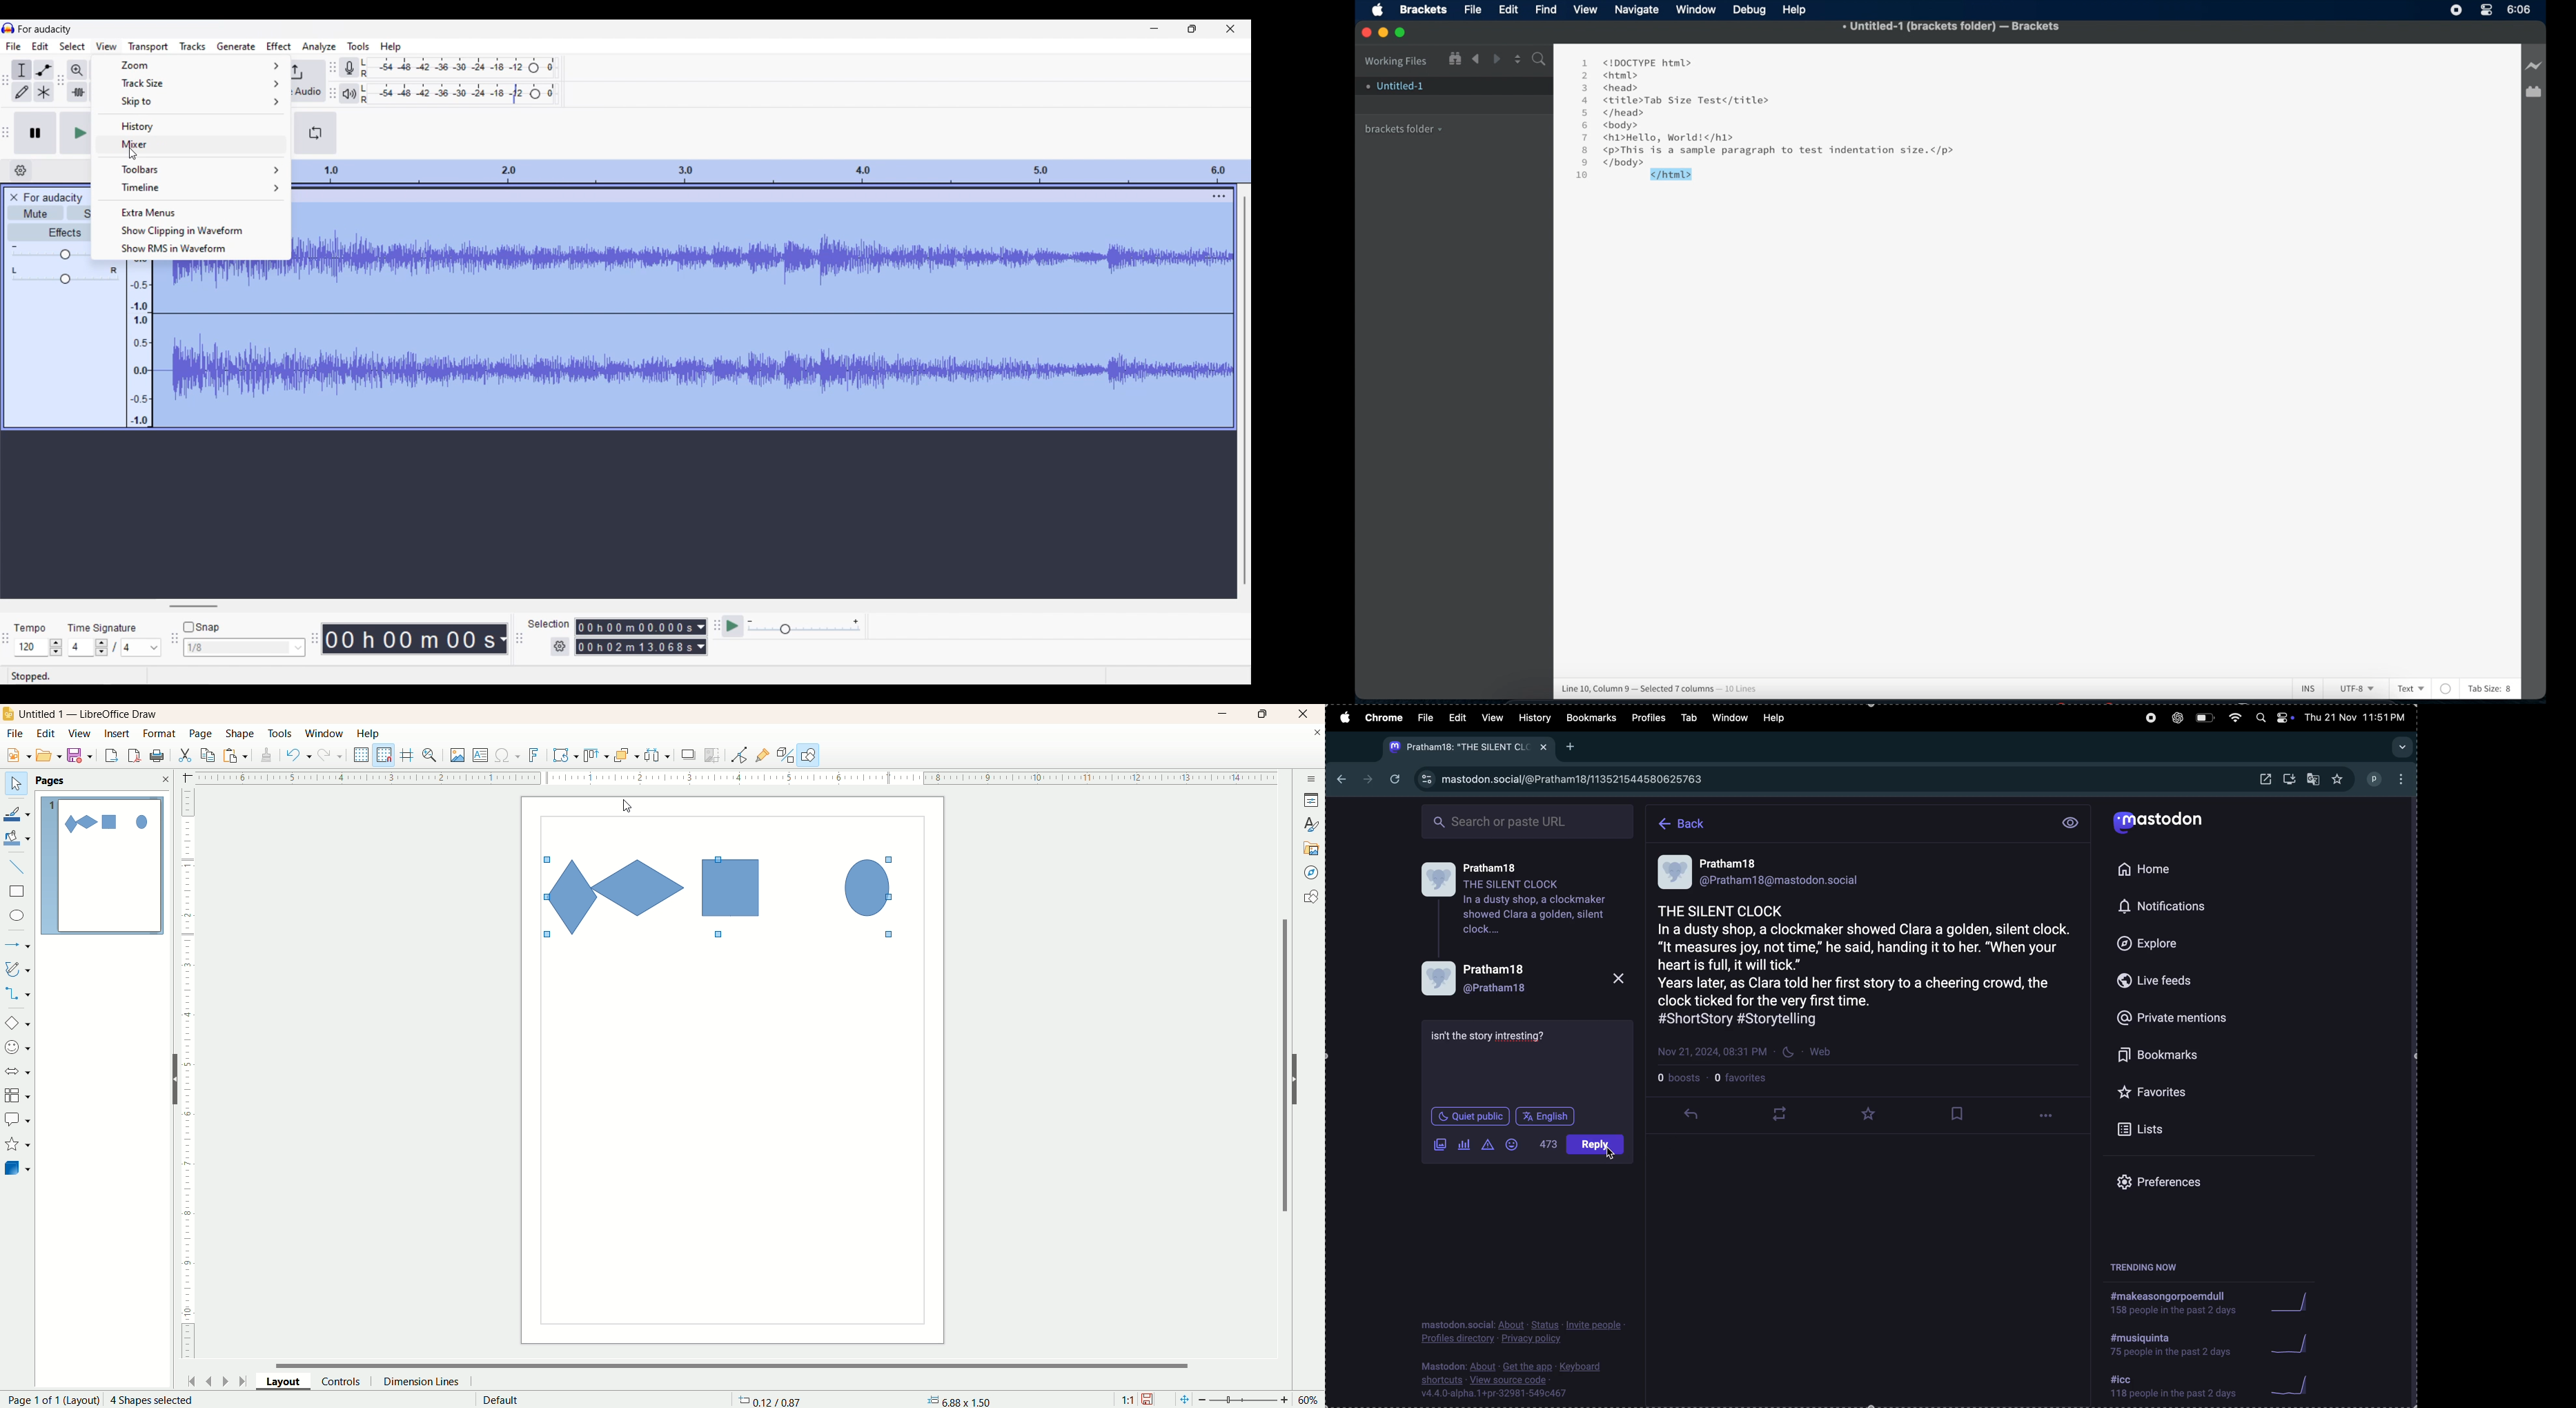 Image resolution: width=2576 pixels, height=1428 pixels. I want to click on Selection settings, so click(560, 647).